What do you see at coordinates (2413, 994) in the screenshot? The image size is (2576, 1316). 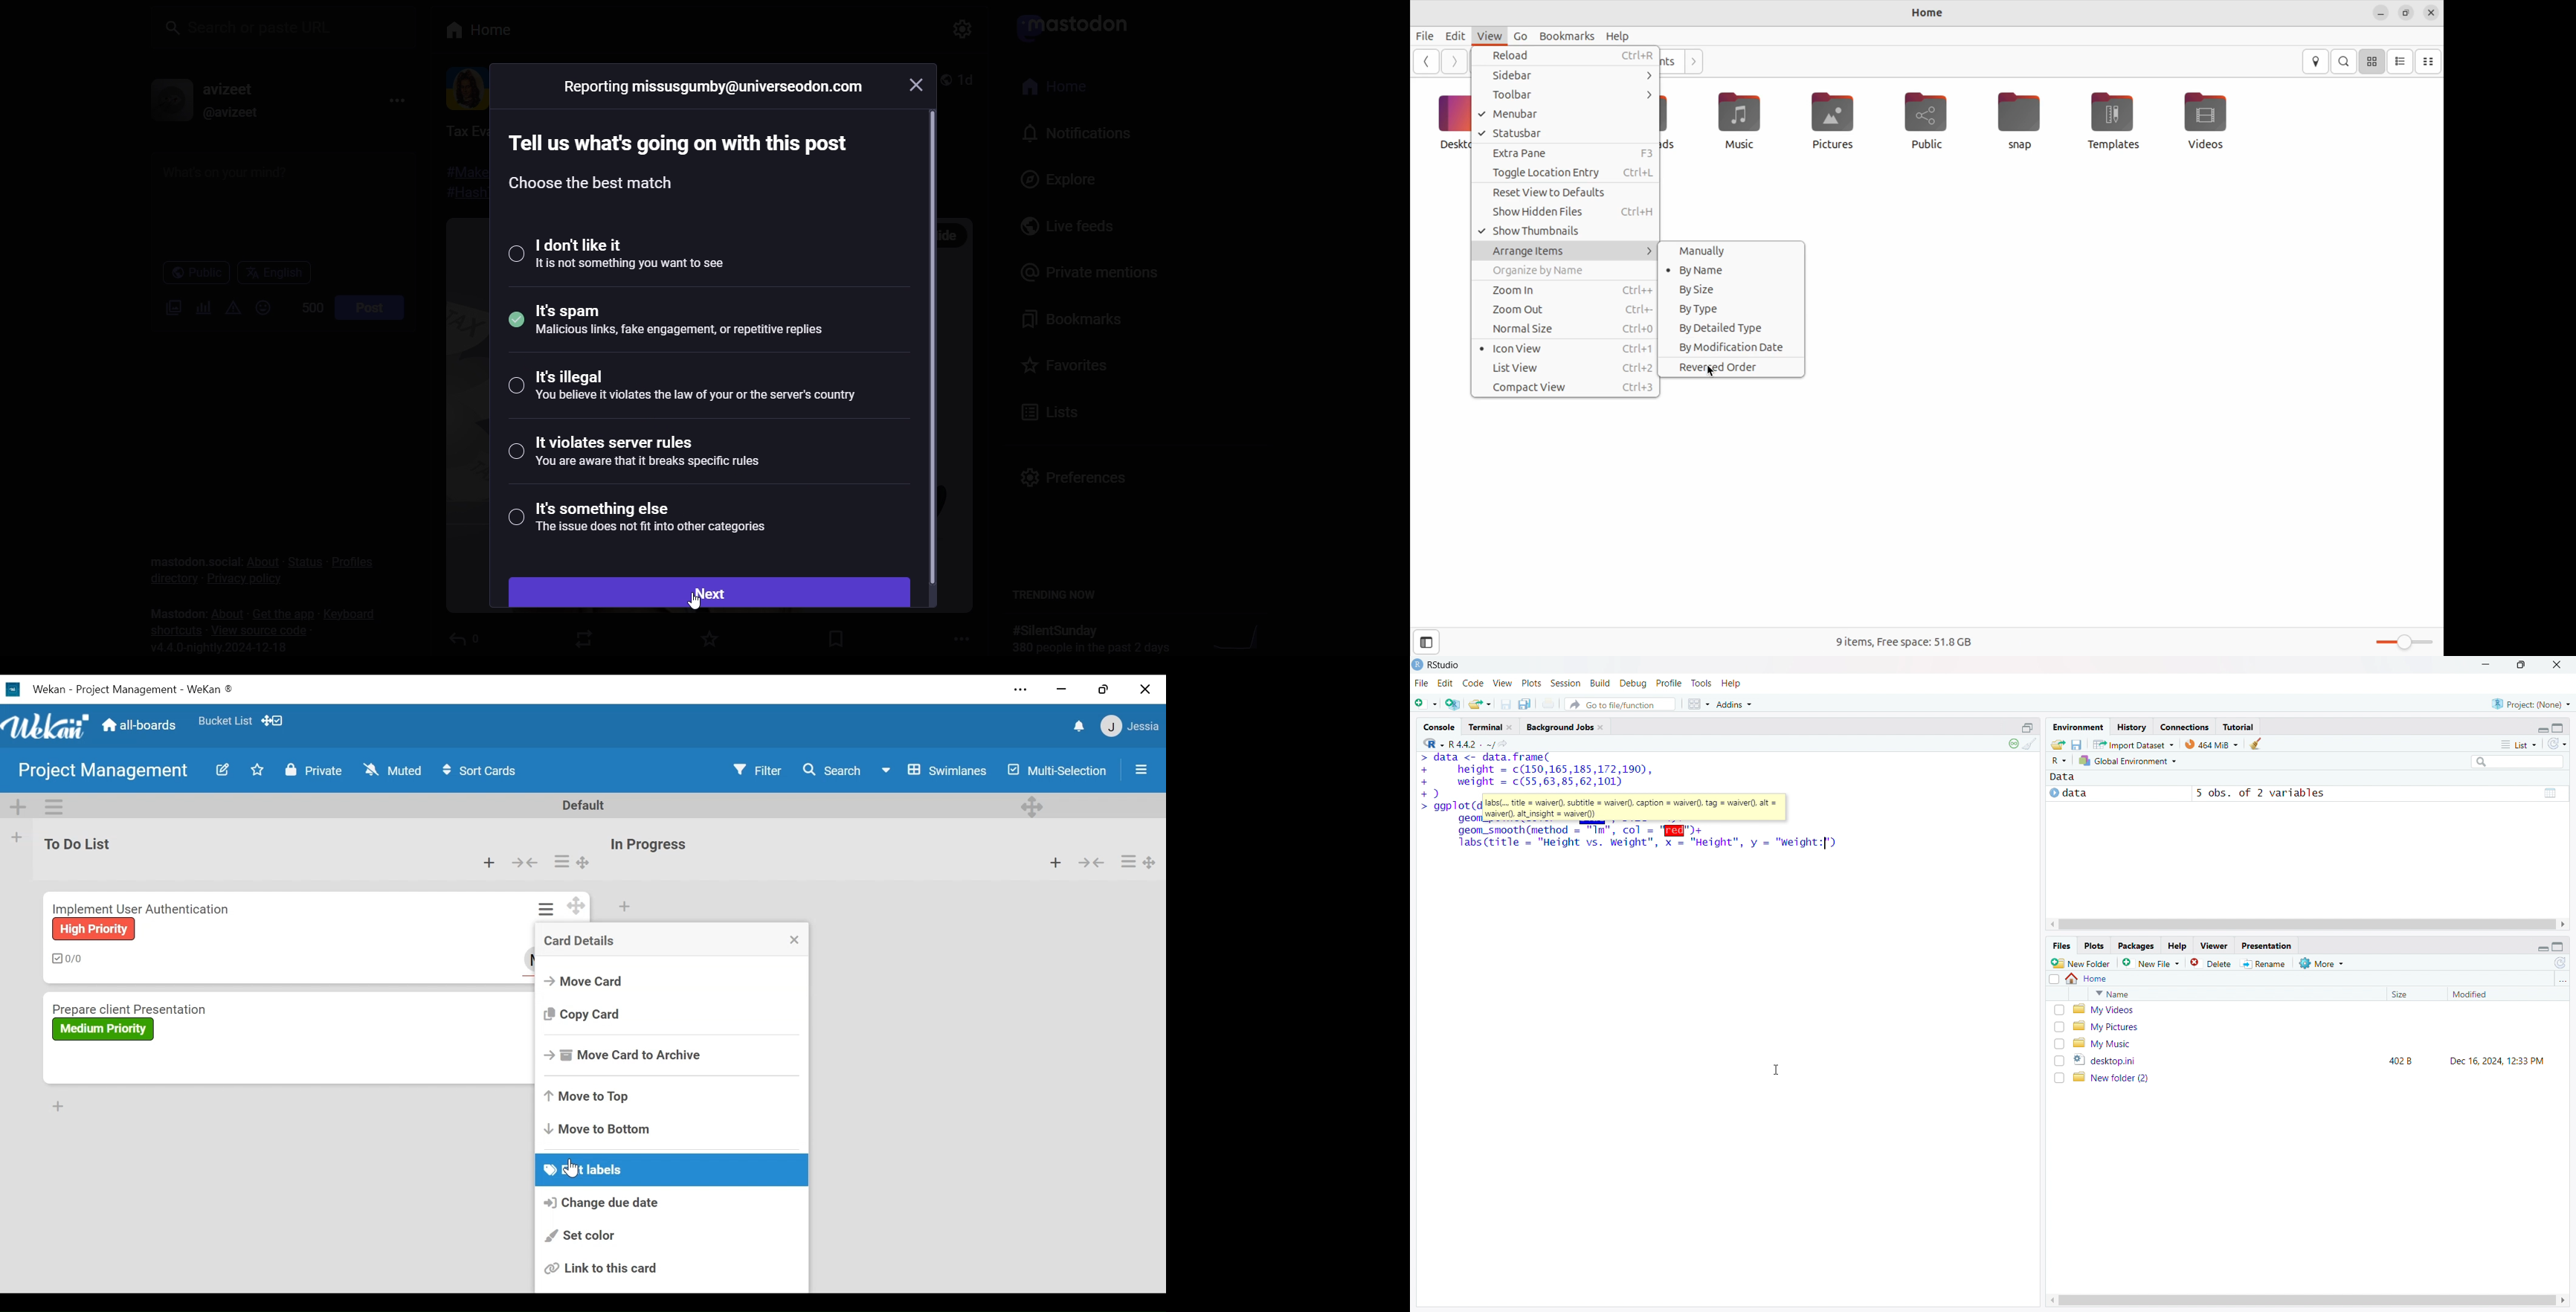 I see `size` at bounding box center [2413, 994].